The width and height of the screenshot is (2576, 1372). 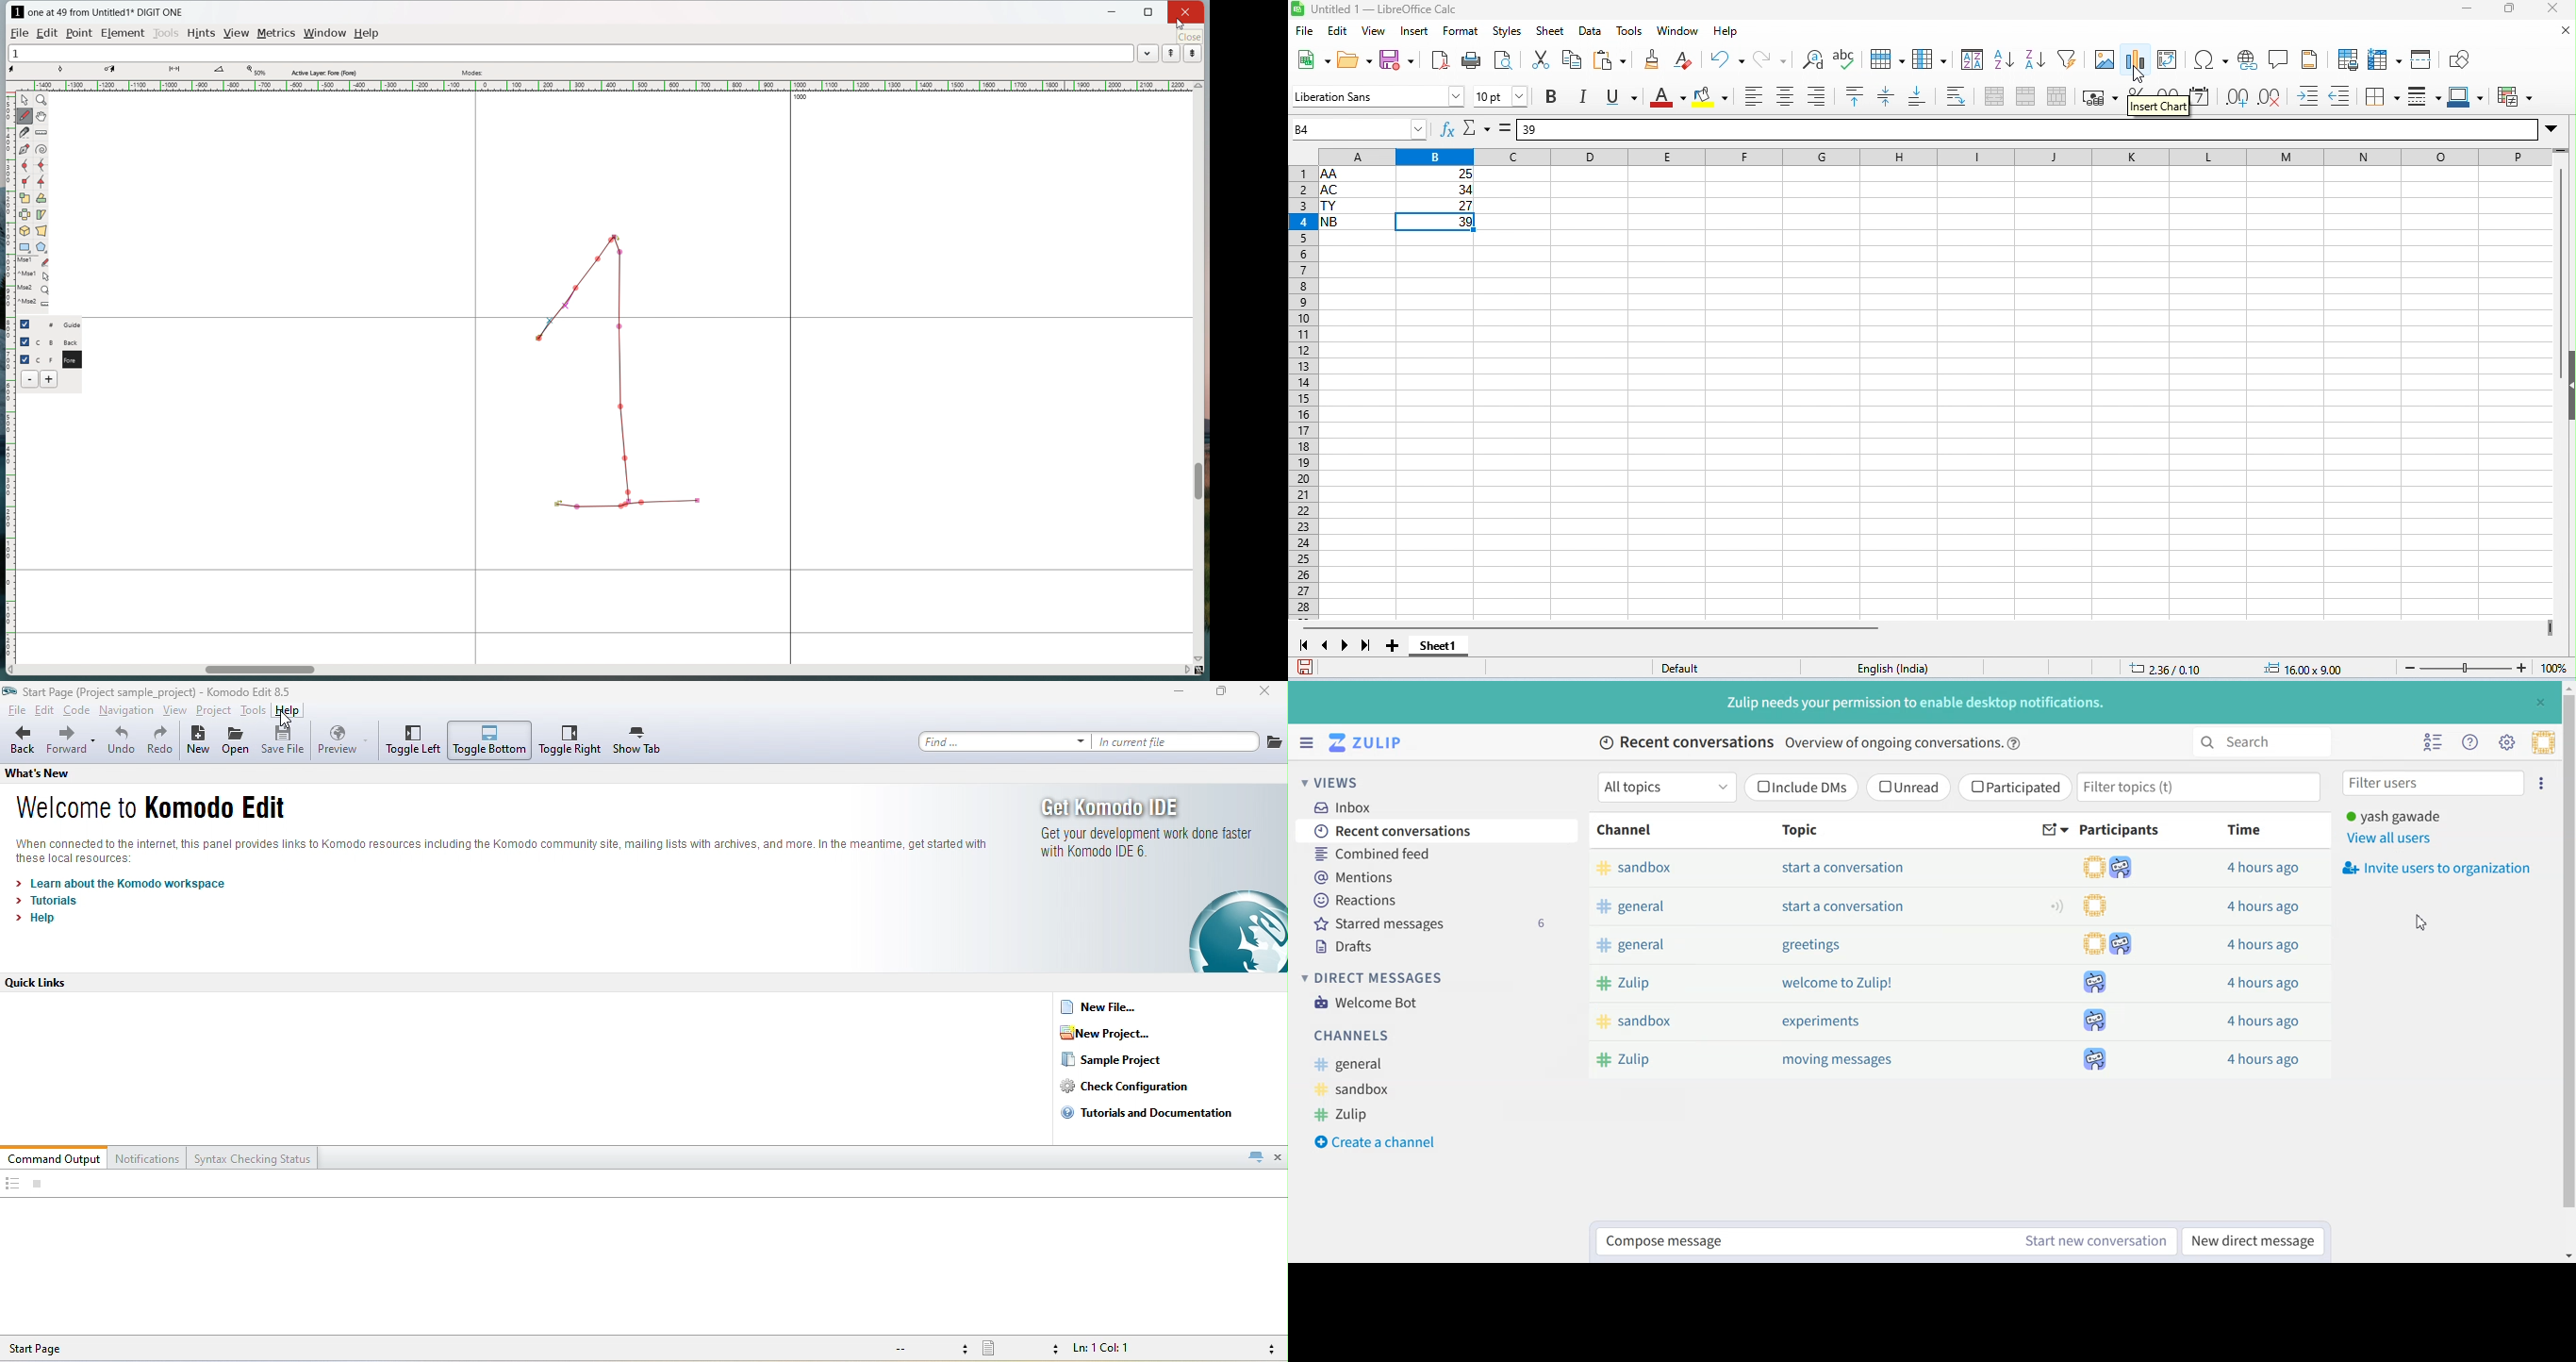 What do you see at coordinates (2339, 97) in the screenshot?
I see `decrease indent` at bounding box center [2339, 97].